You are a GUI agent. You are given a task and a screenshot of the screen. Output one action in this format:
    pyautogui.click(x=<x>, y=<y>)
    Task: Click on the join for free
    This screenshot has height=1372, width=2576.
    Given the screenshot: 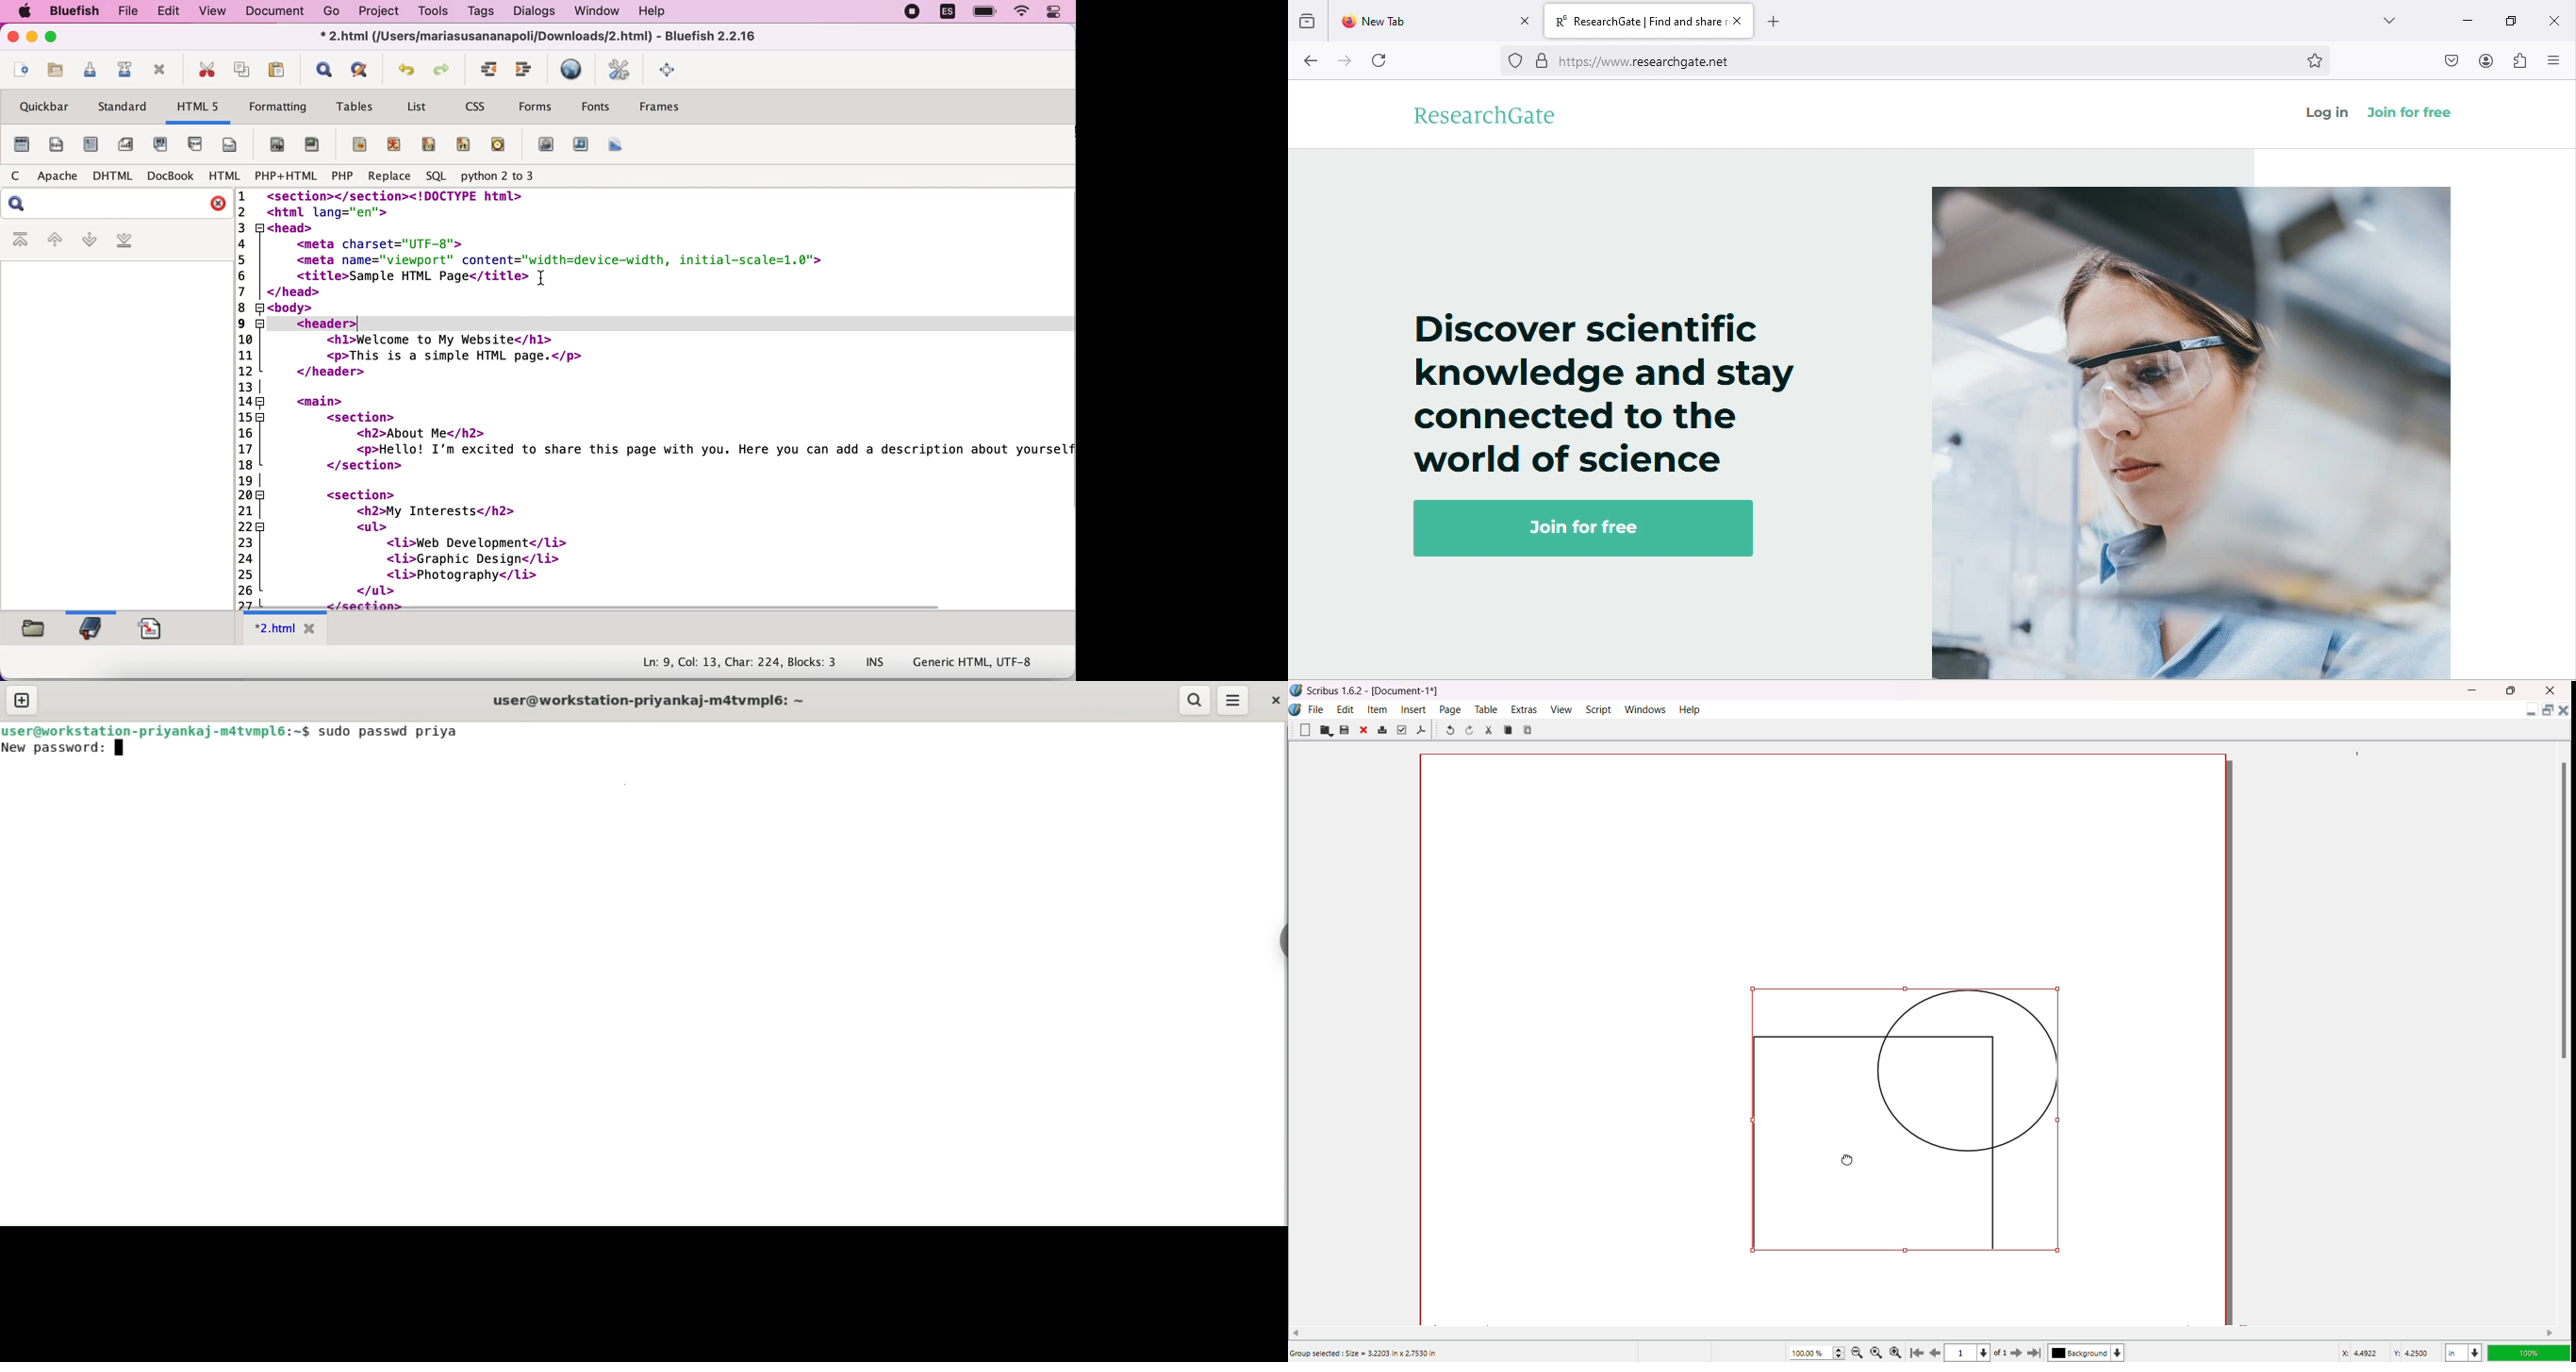 What is the action you would take?
    pyautogui.click(x=1586, y=531)
    